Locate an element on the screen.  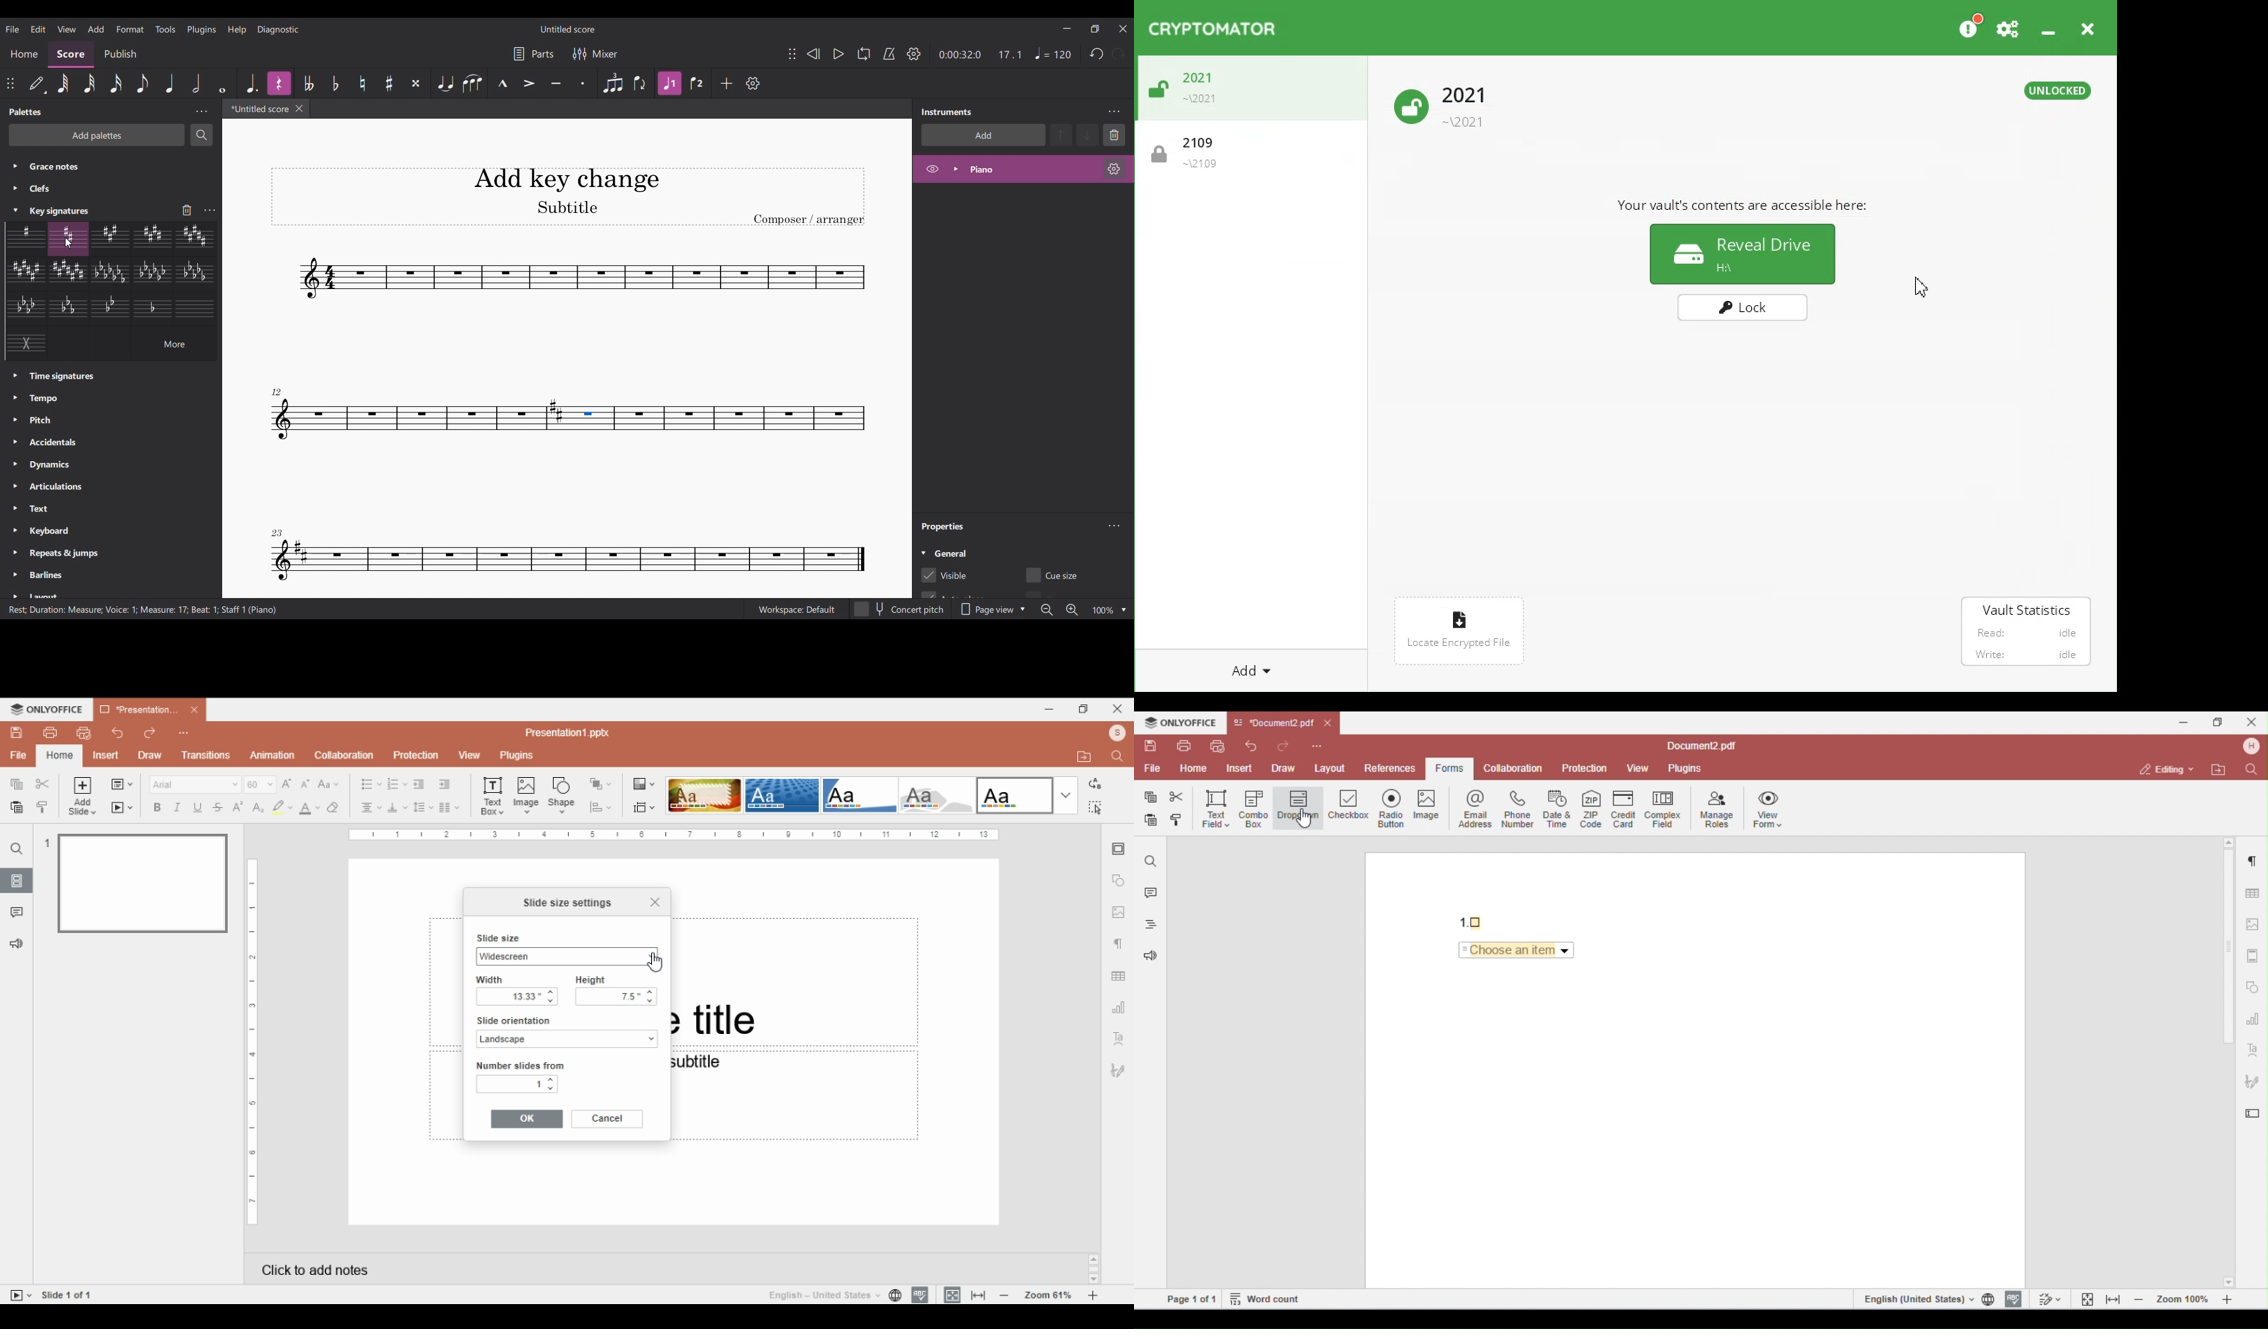
Move down is located at coordinates (1089, 135).